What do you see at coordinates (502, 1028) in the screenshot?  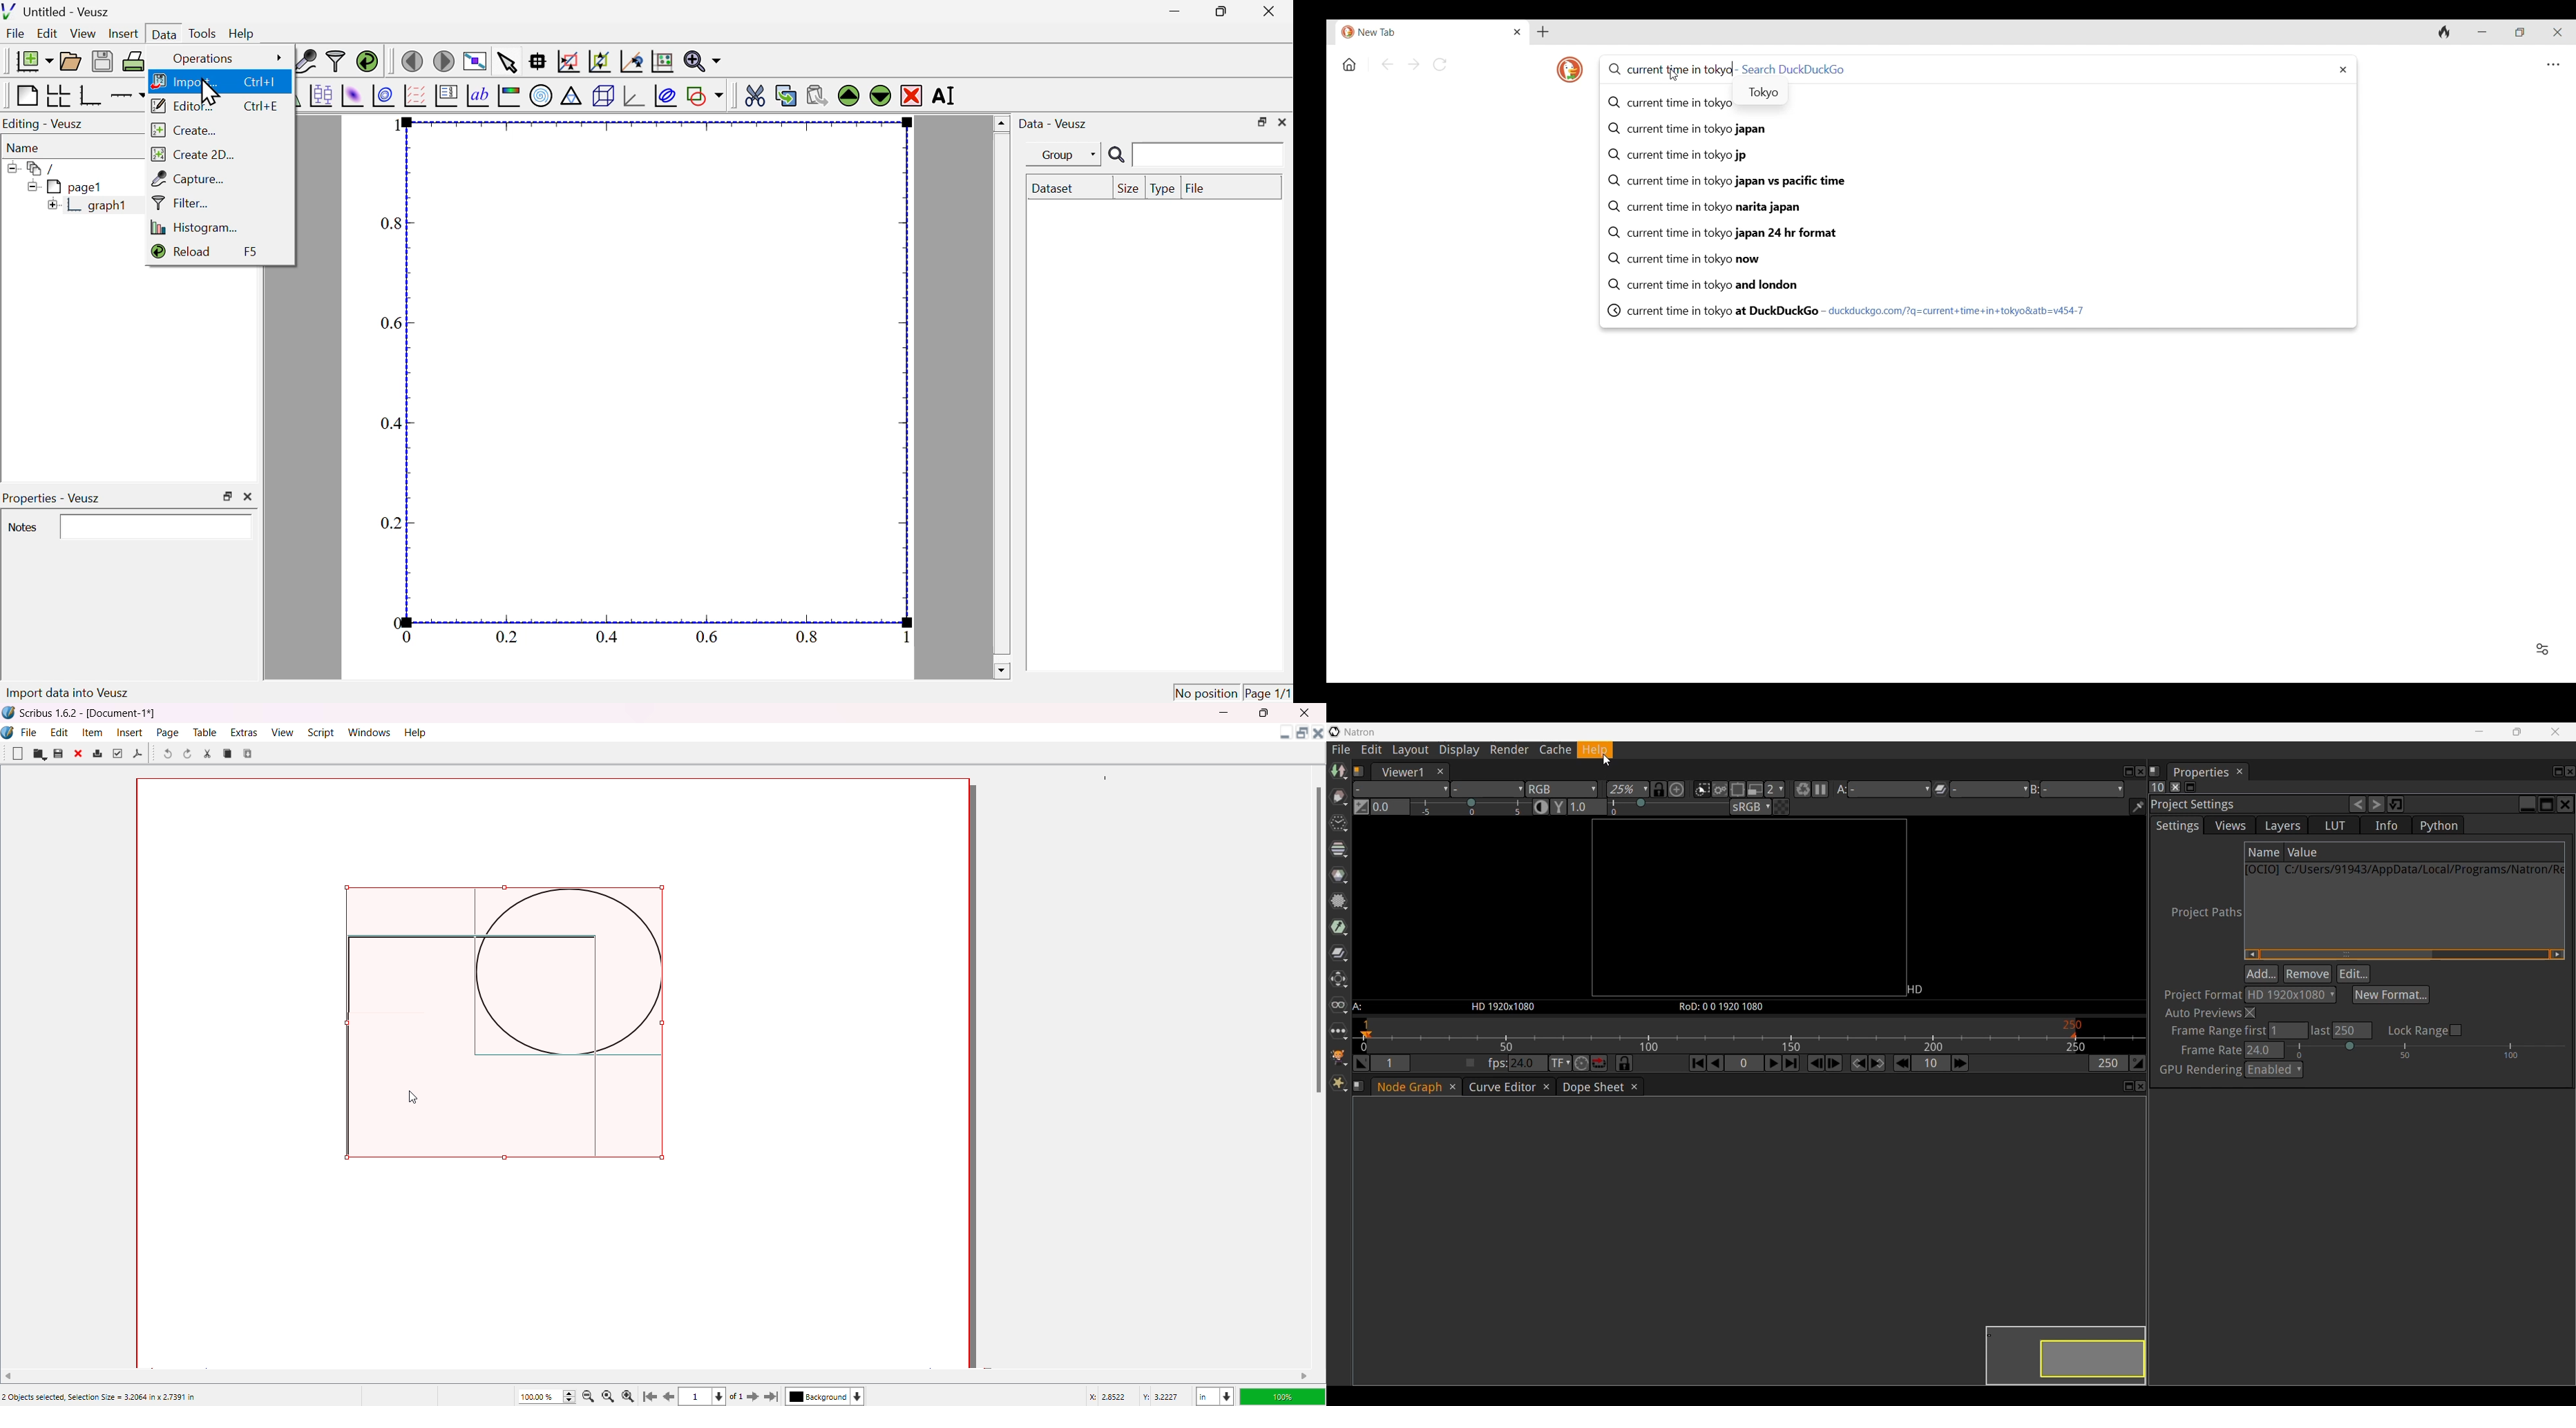 I see `Multiple Selected Object` at bounding box center [502, 1028].